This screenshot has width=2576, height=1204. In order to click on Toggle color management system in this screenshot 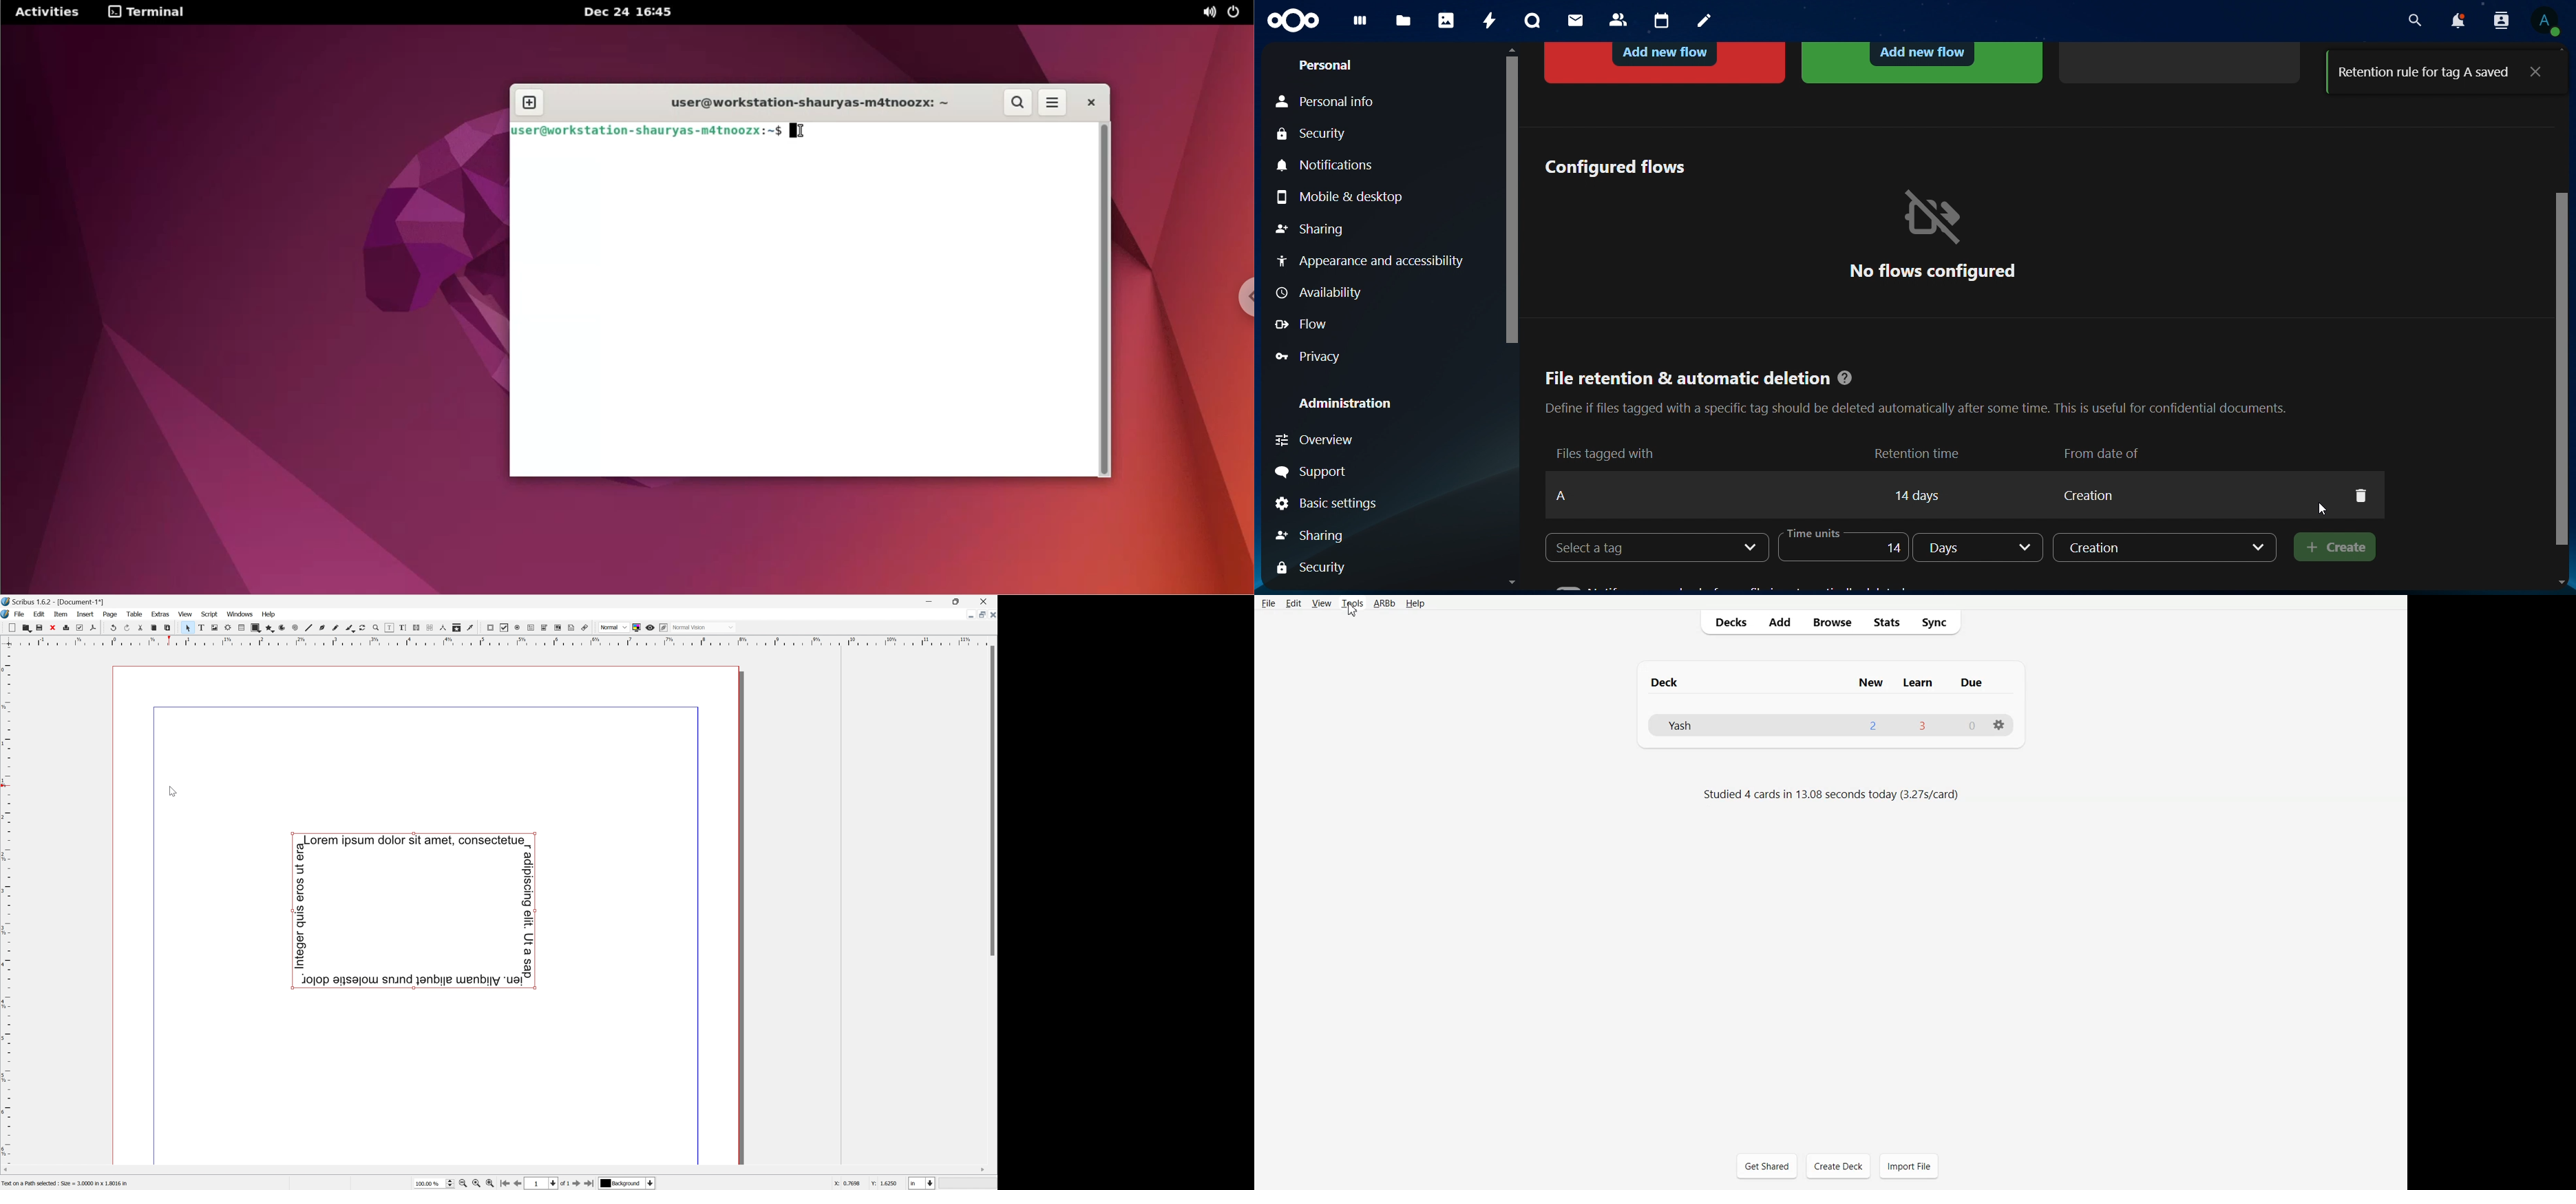, I will do `click(634, 627)`.